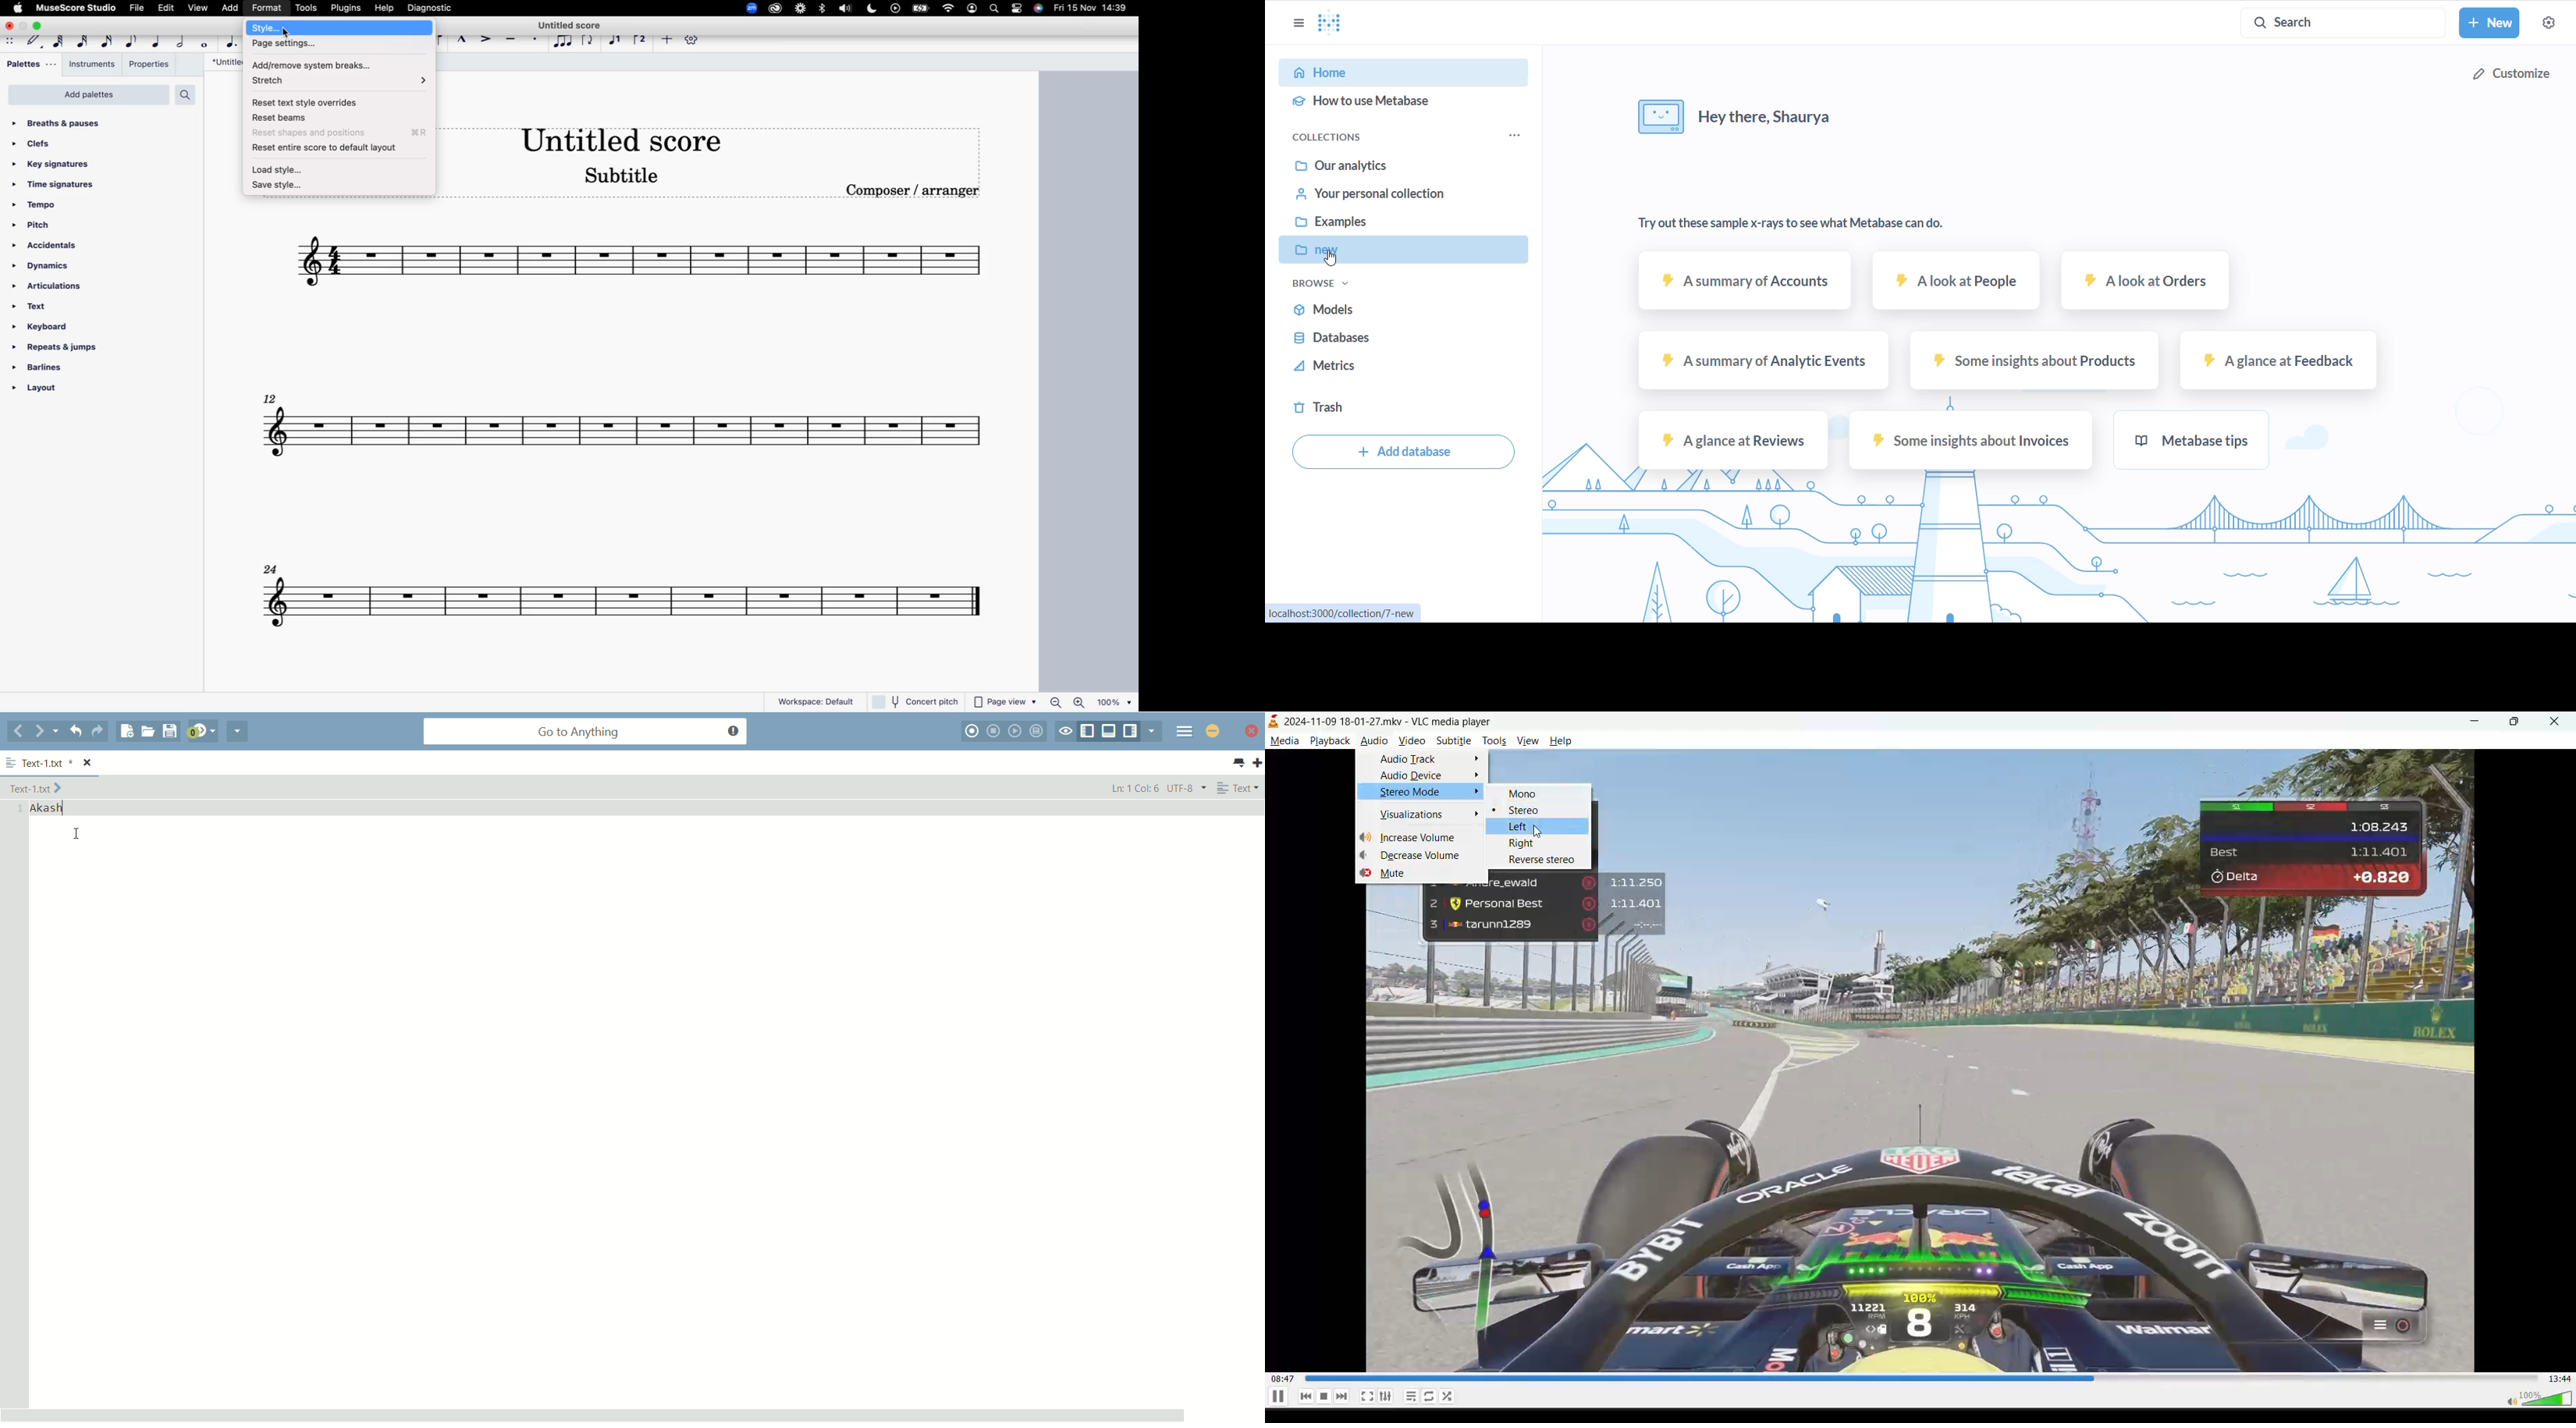 Image resolution: width=2576 pixels, height=1428 pixels. What do you see at coordinates (1282, 1376) in the screenshot?
I see `current track time` at bounding box center [1282, 1376].